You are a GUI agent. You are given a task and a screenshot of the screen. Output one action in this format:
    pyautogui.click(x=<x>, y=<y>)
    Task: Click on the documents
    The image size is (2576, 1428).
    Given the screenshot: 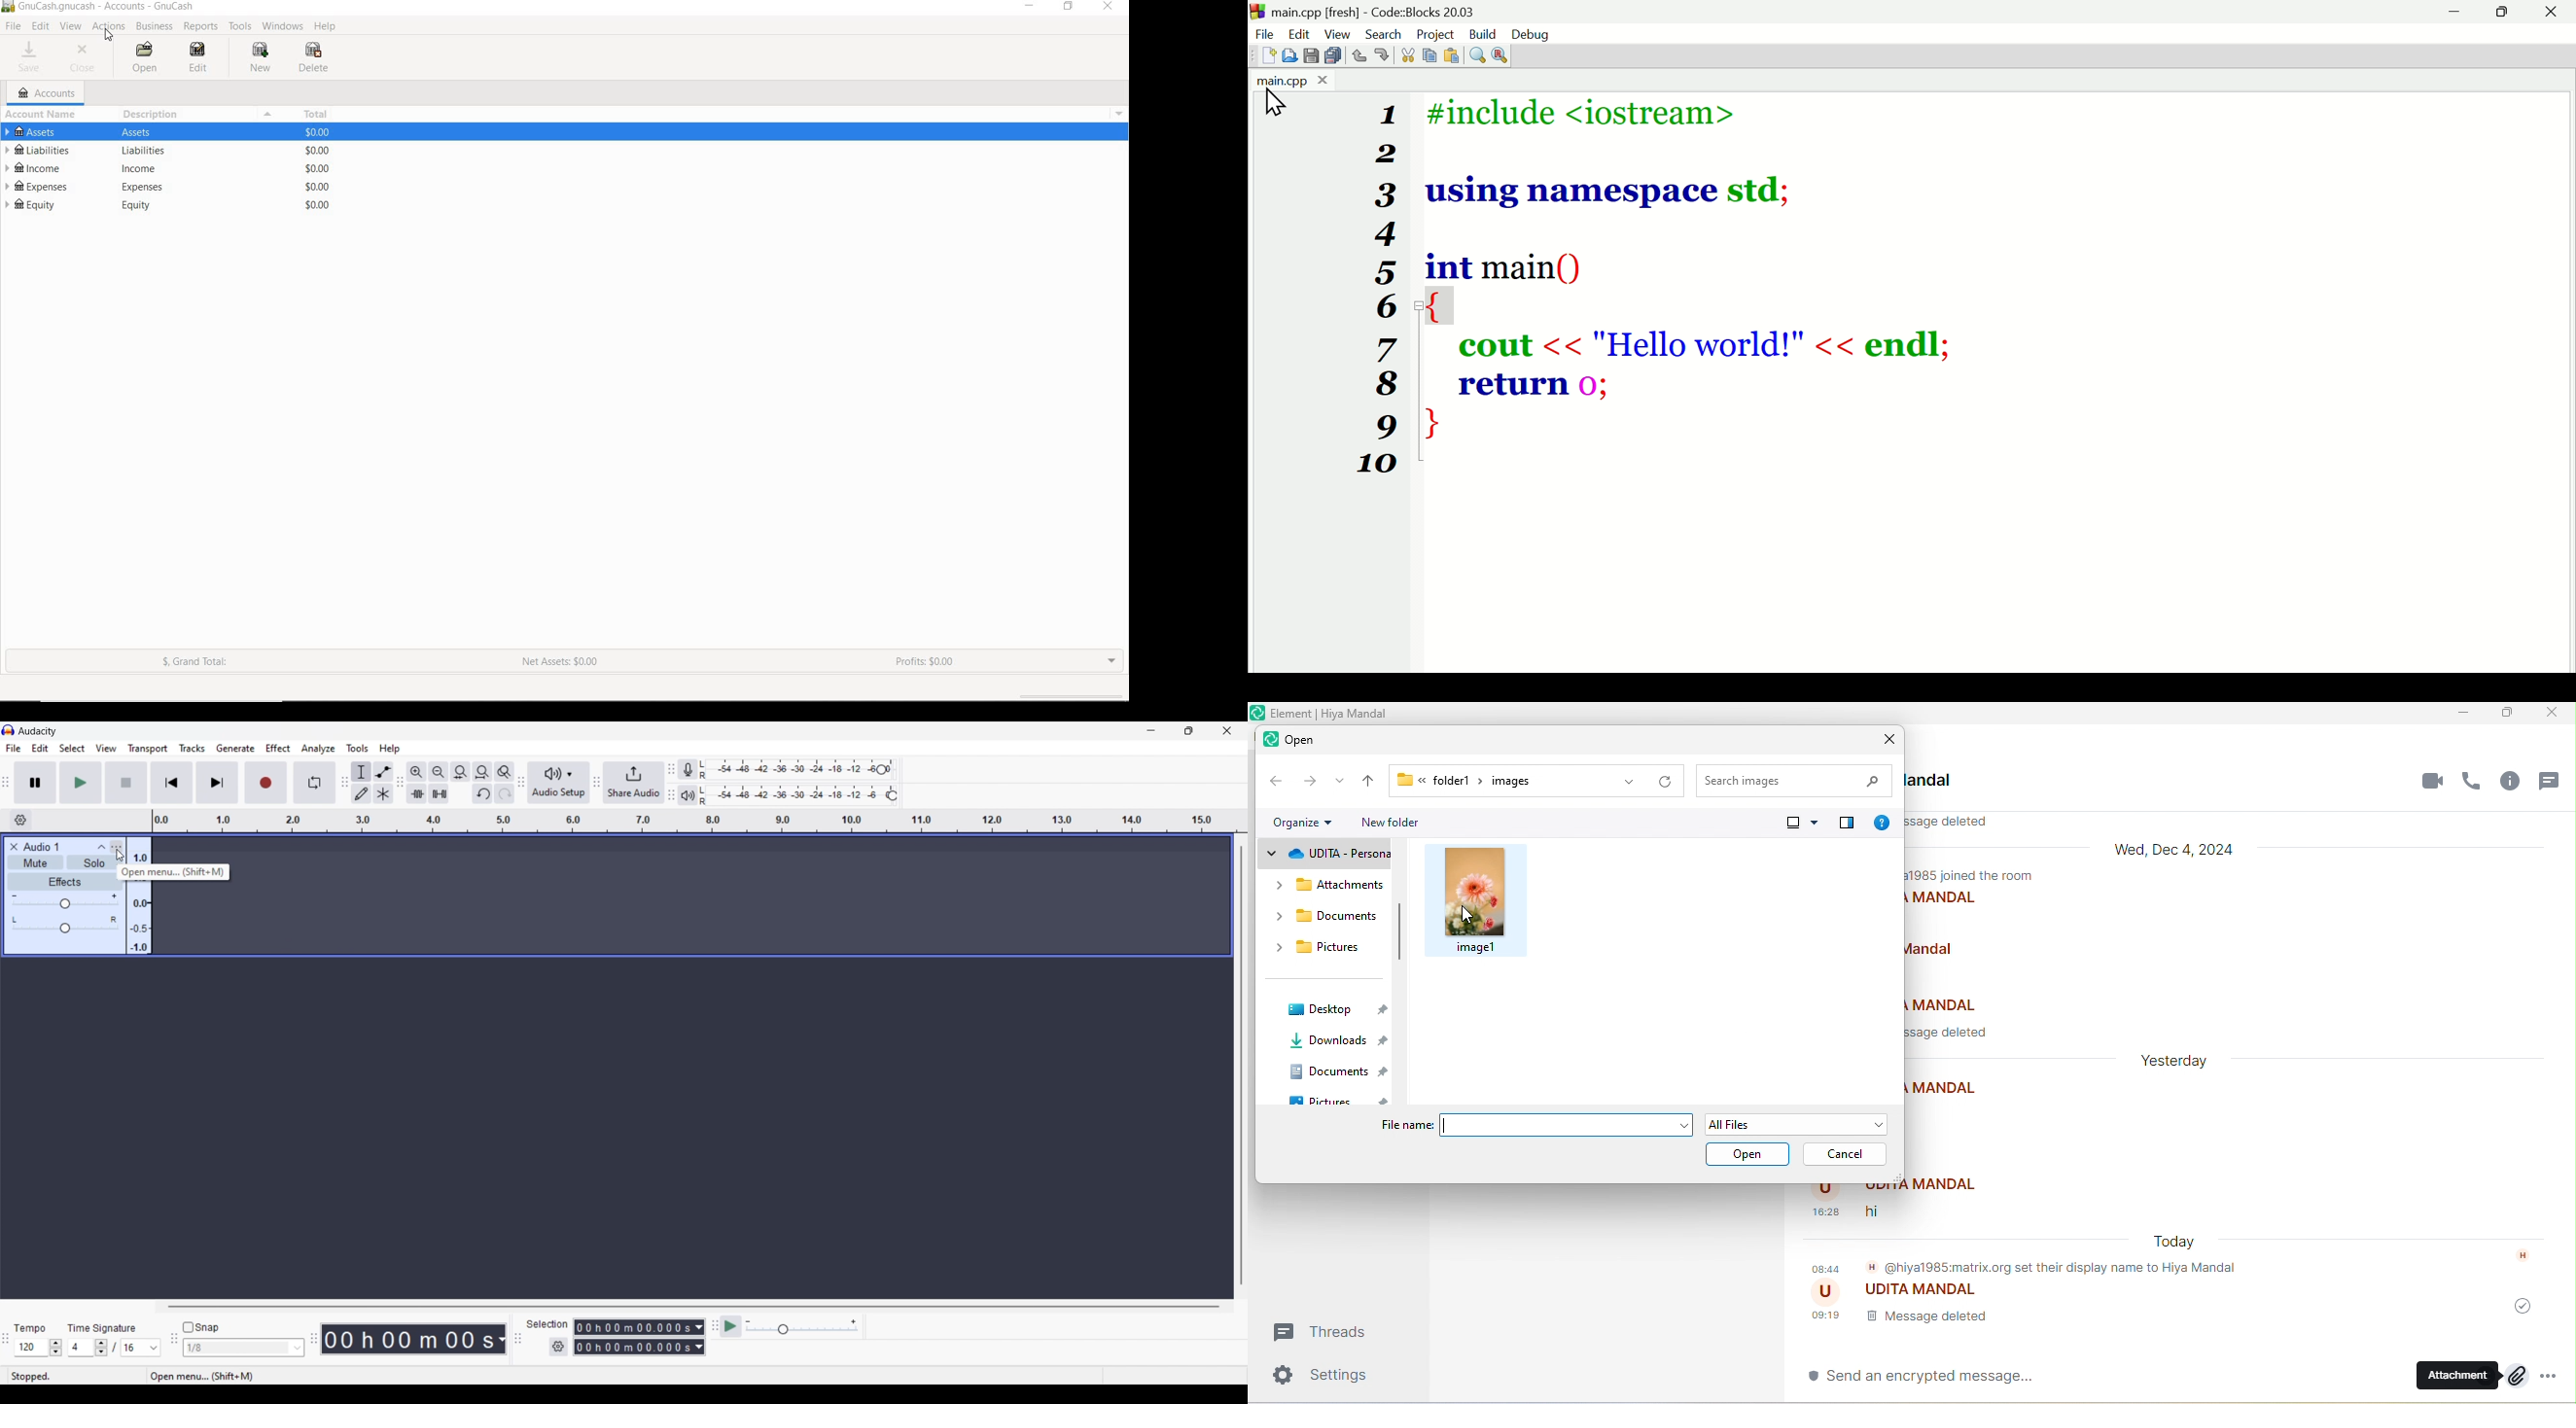 What is the action you would take?
    pyautogui.click(x=1322, y=919)
    